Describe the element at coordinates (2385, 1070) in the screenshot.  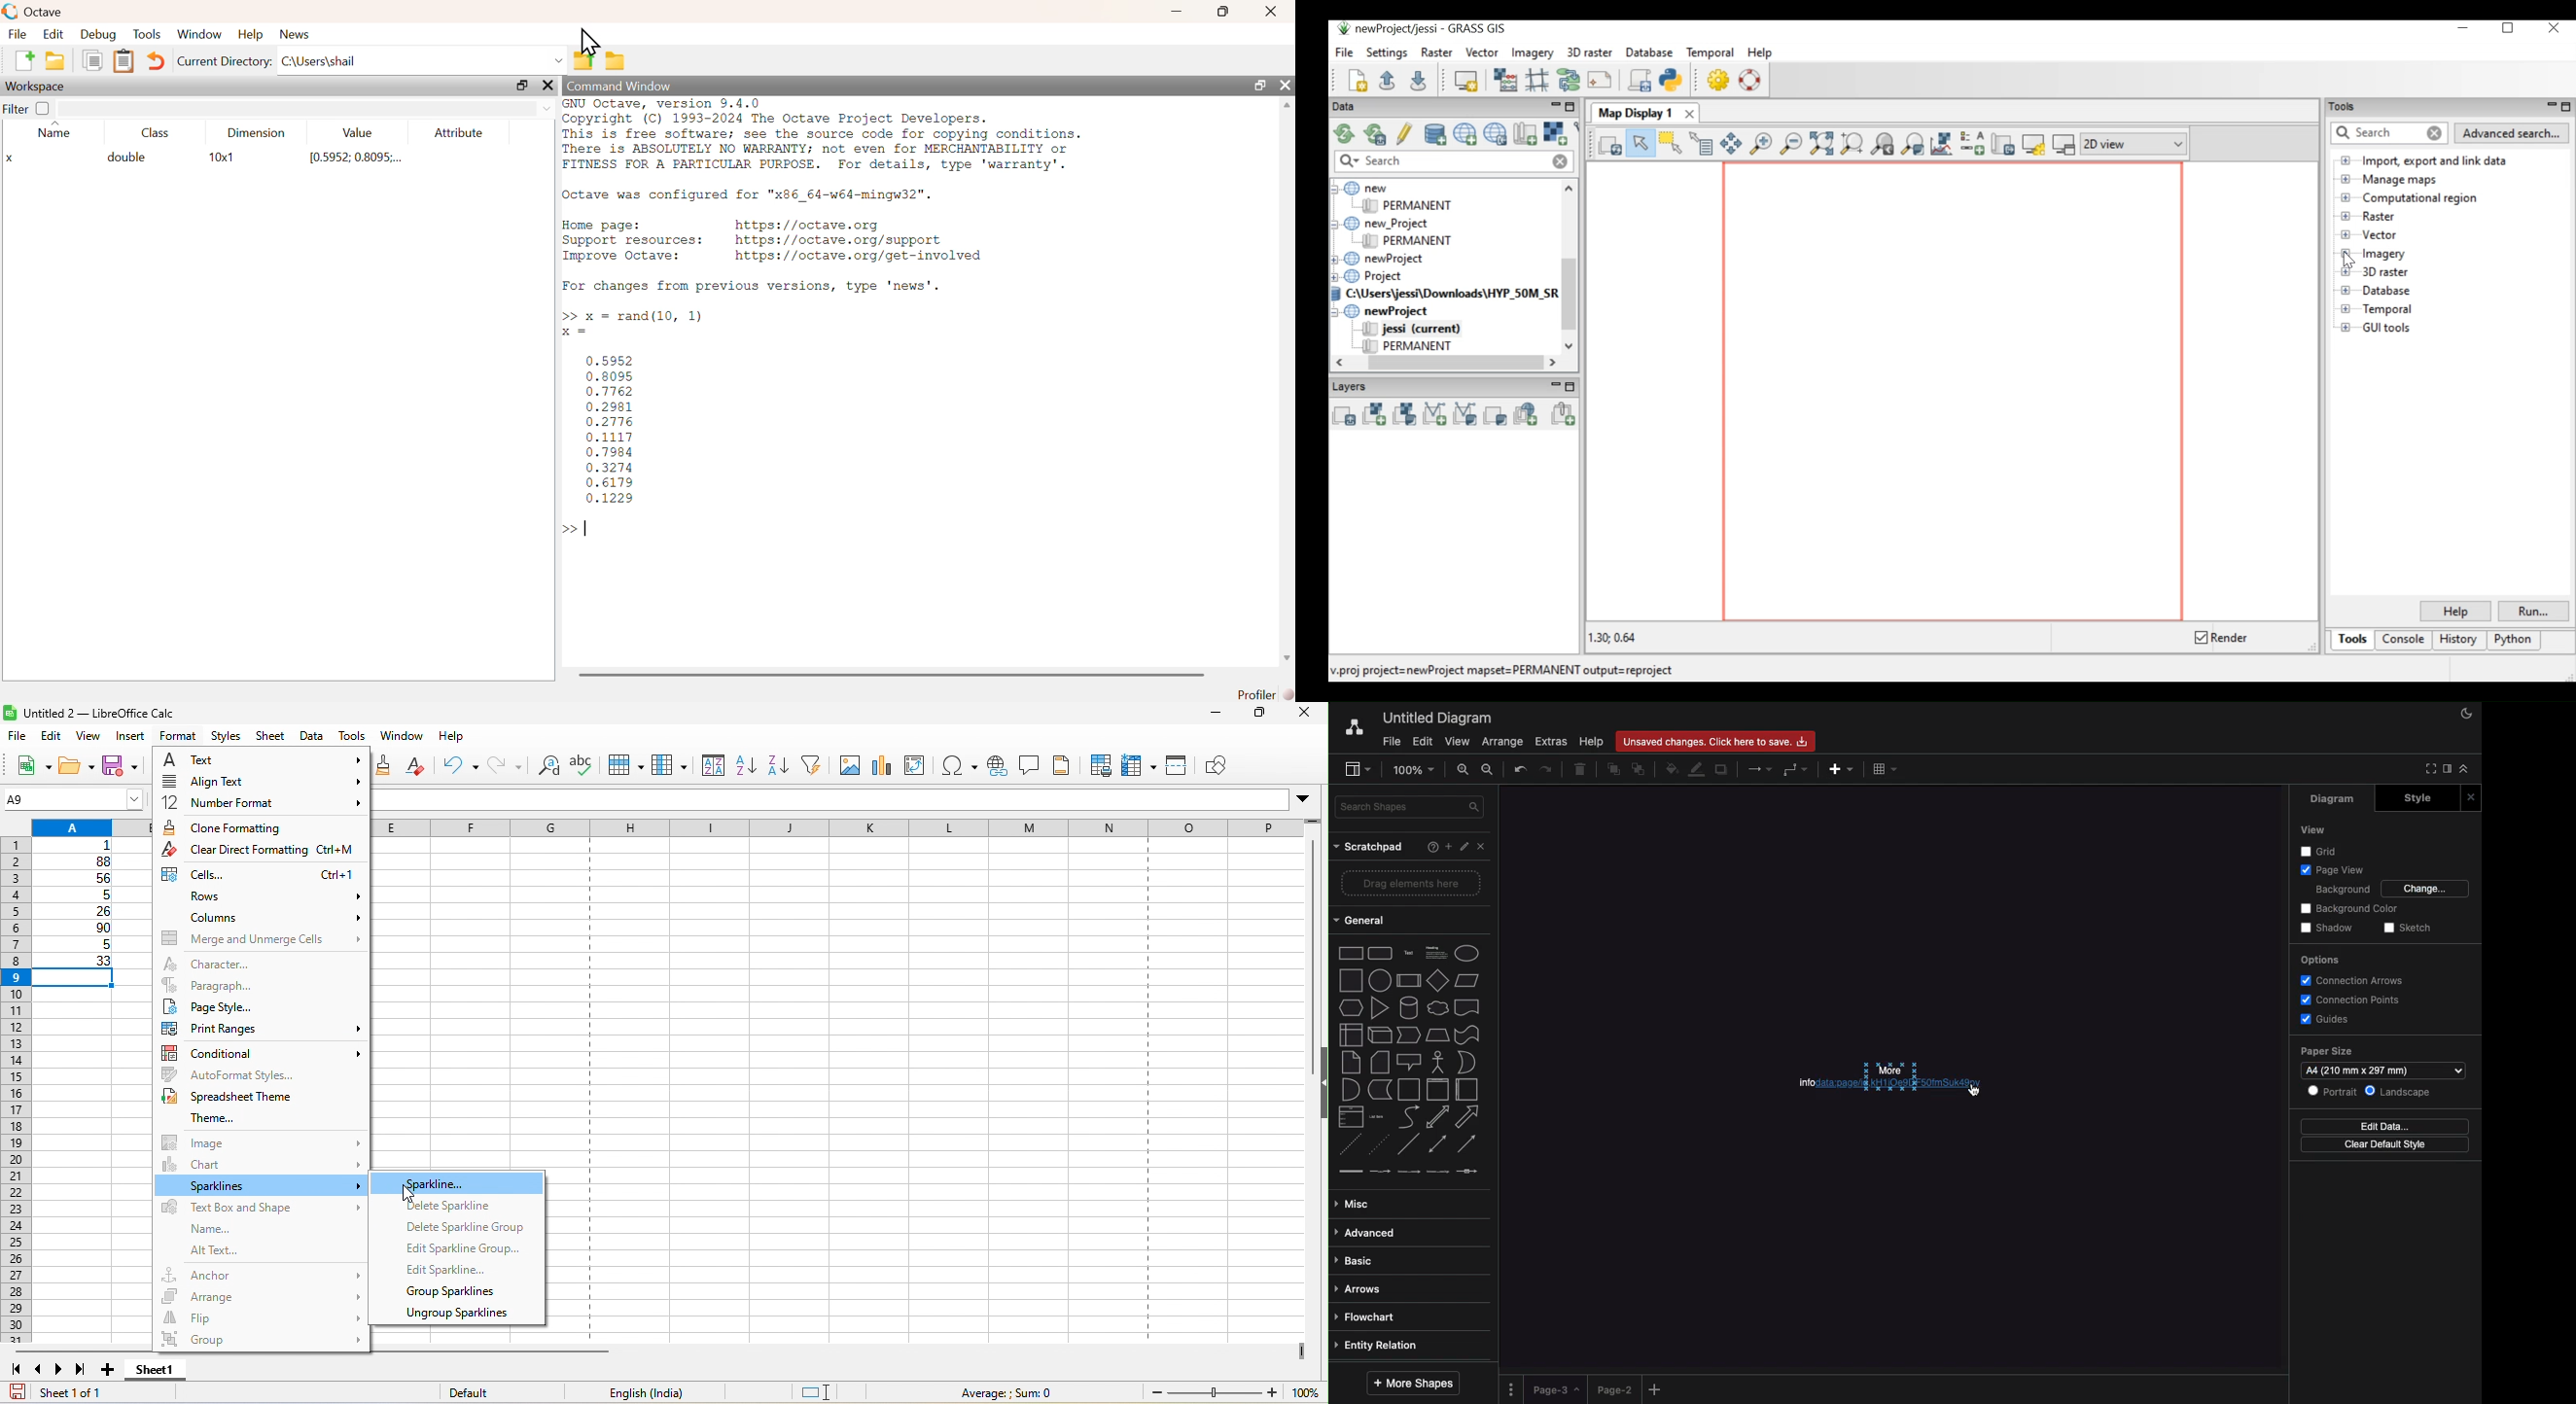
I see `A4 (210 mm x 297 mm)` at that location.